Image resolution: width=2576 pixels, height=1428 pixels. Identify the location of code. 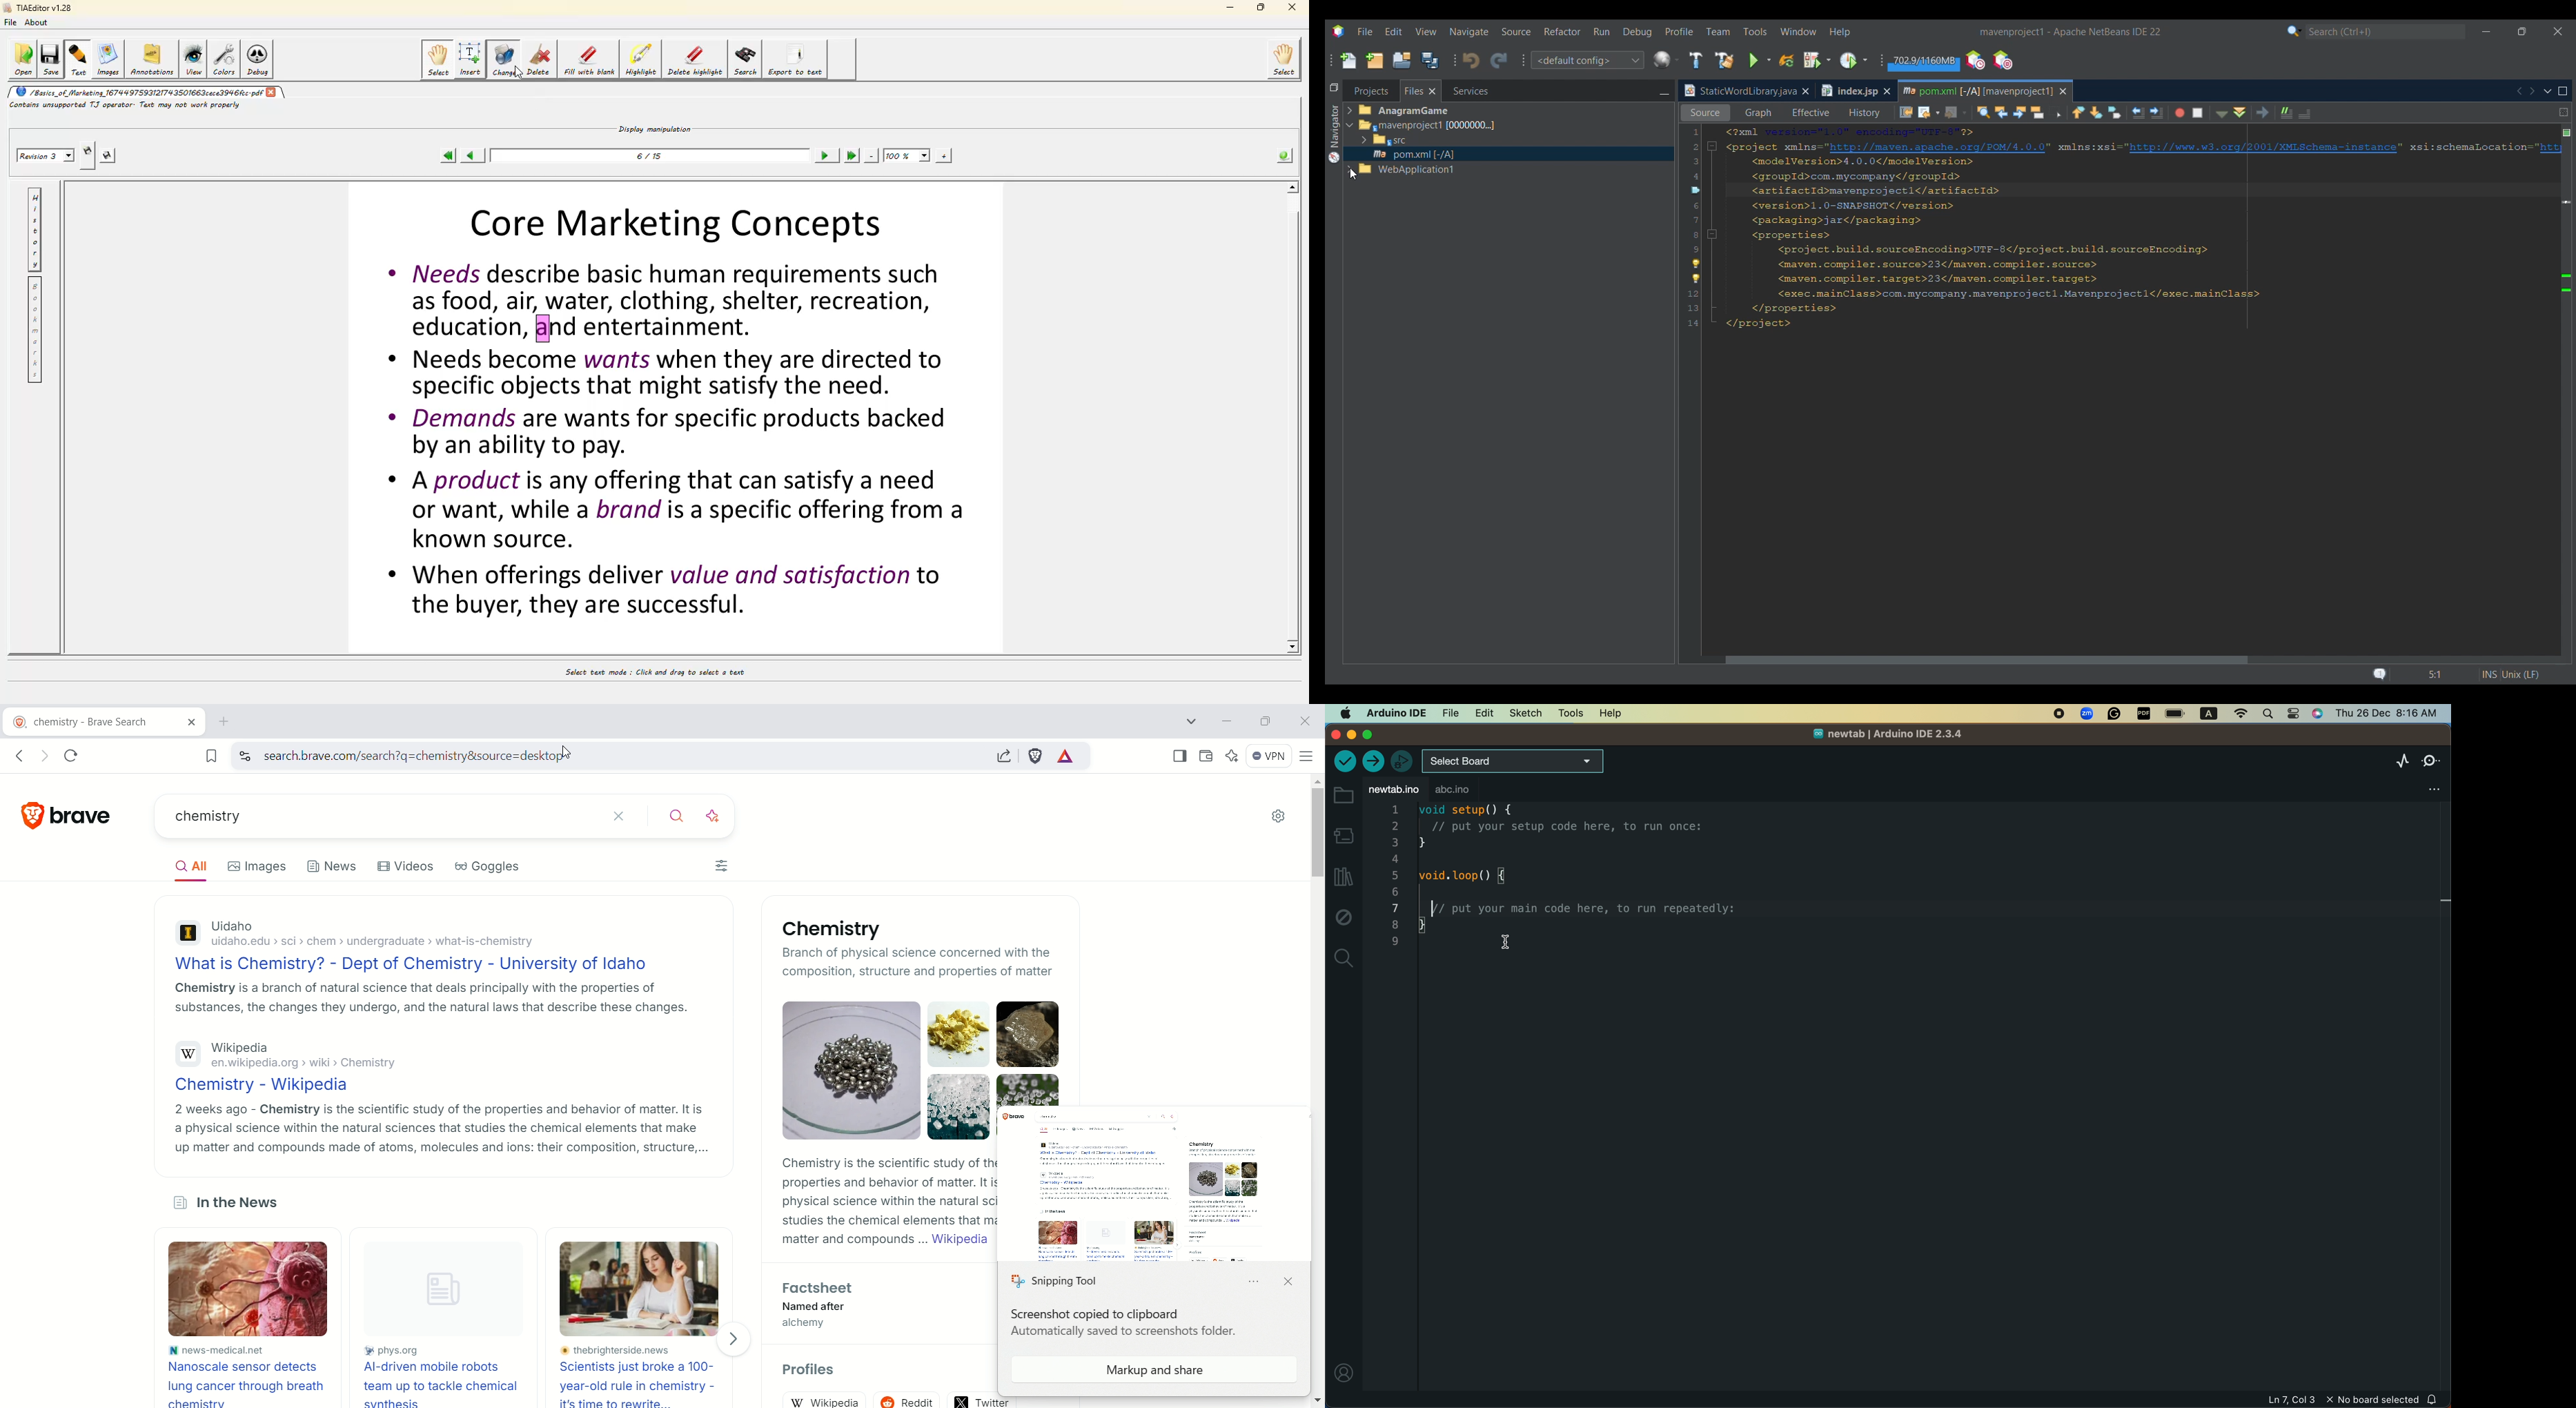
(1569, 880).